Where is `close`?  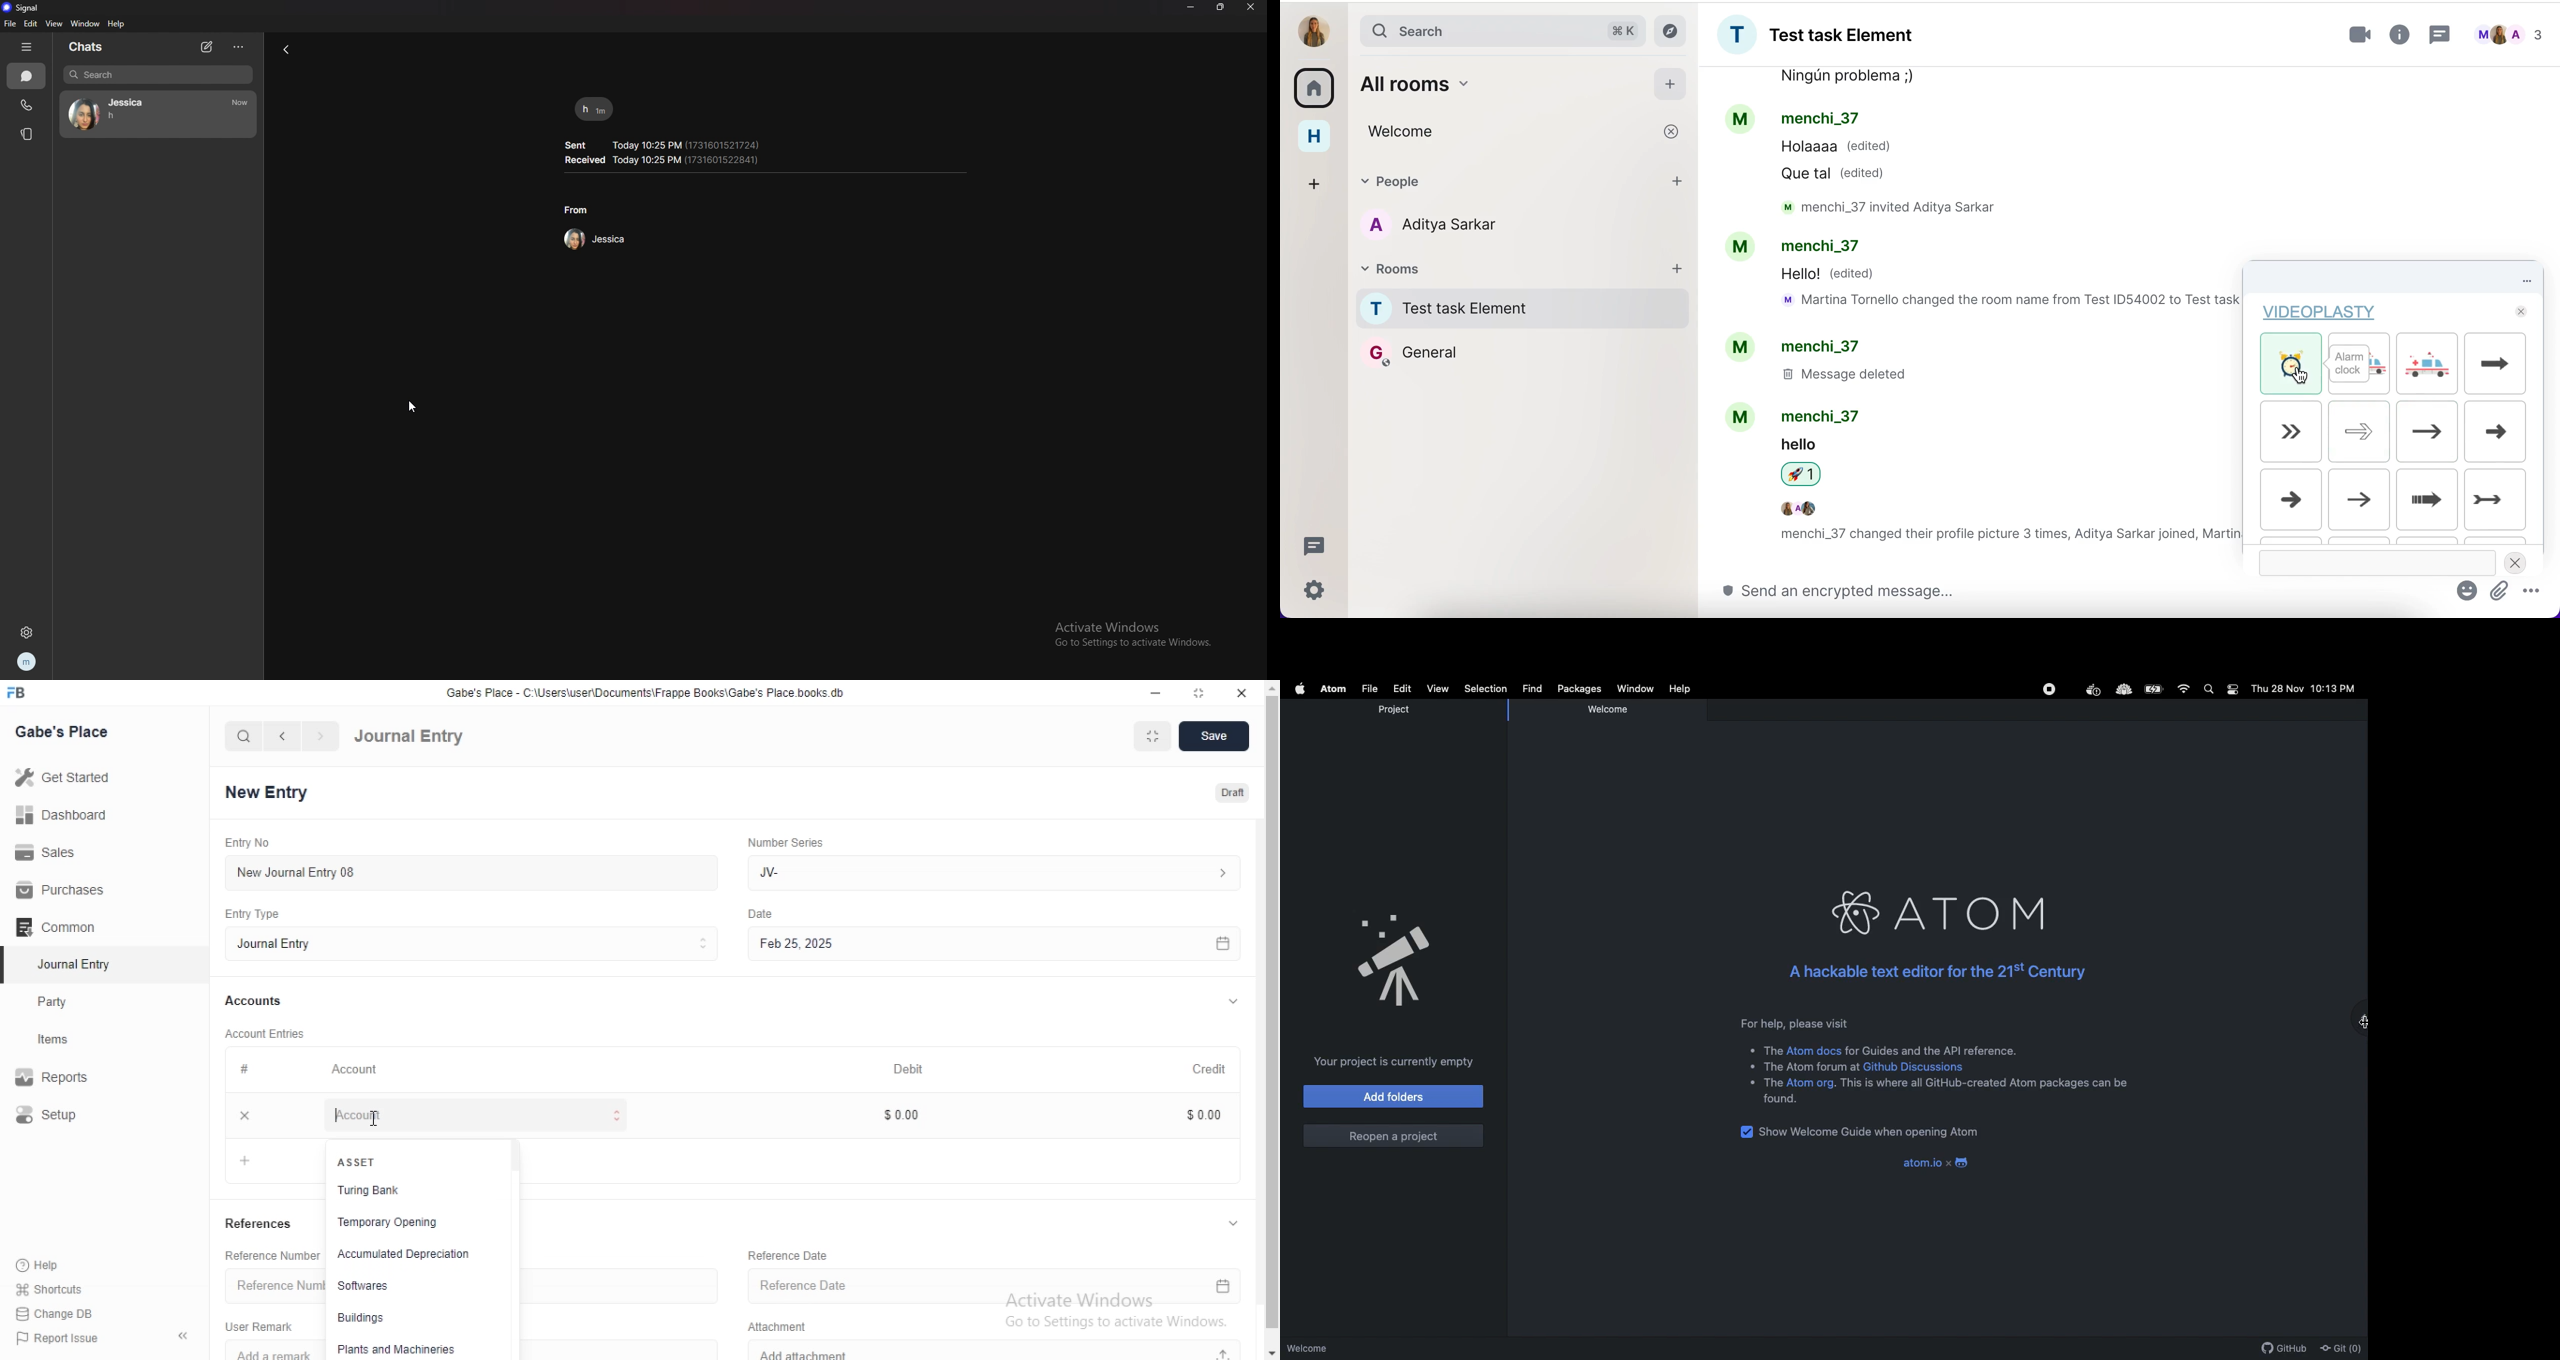
close is located at coordinates (245, 1115).